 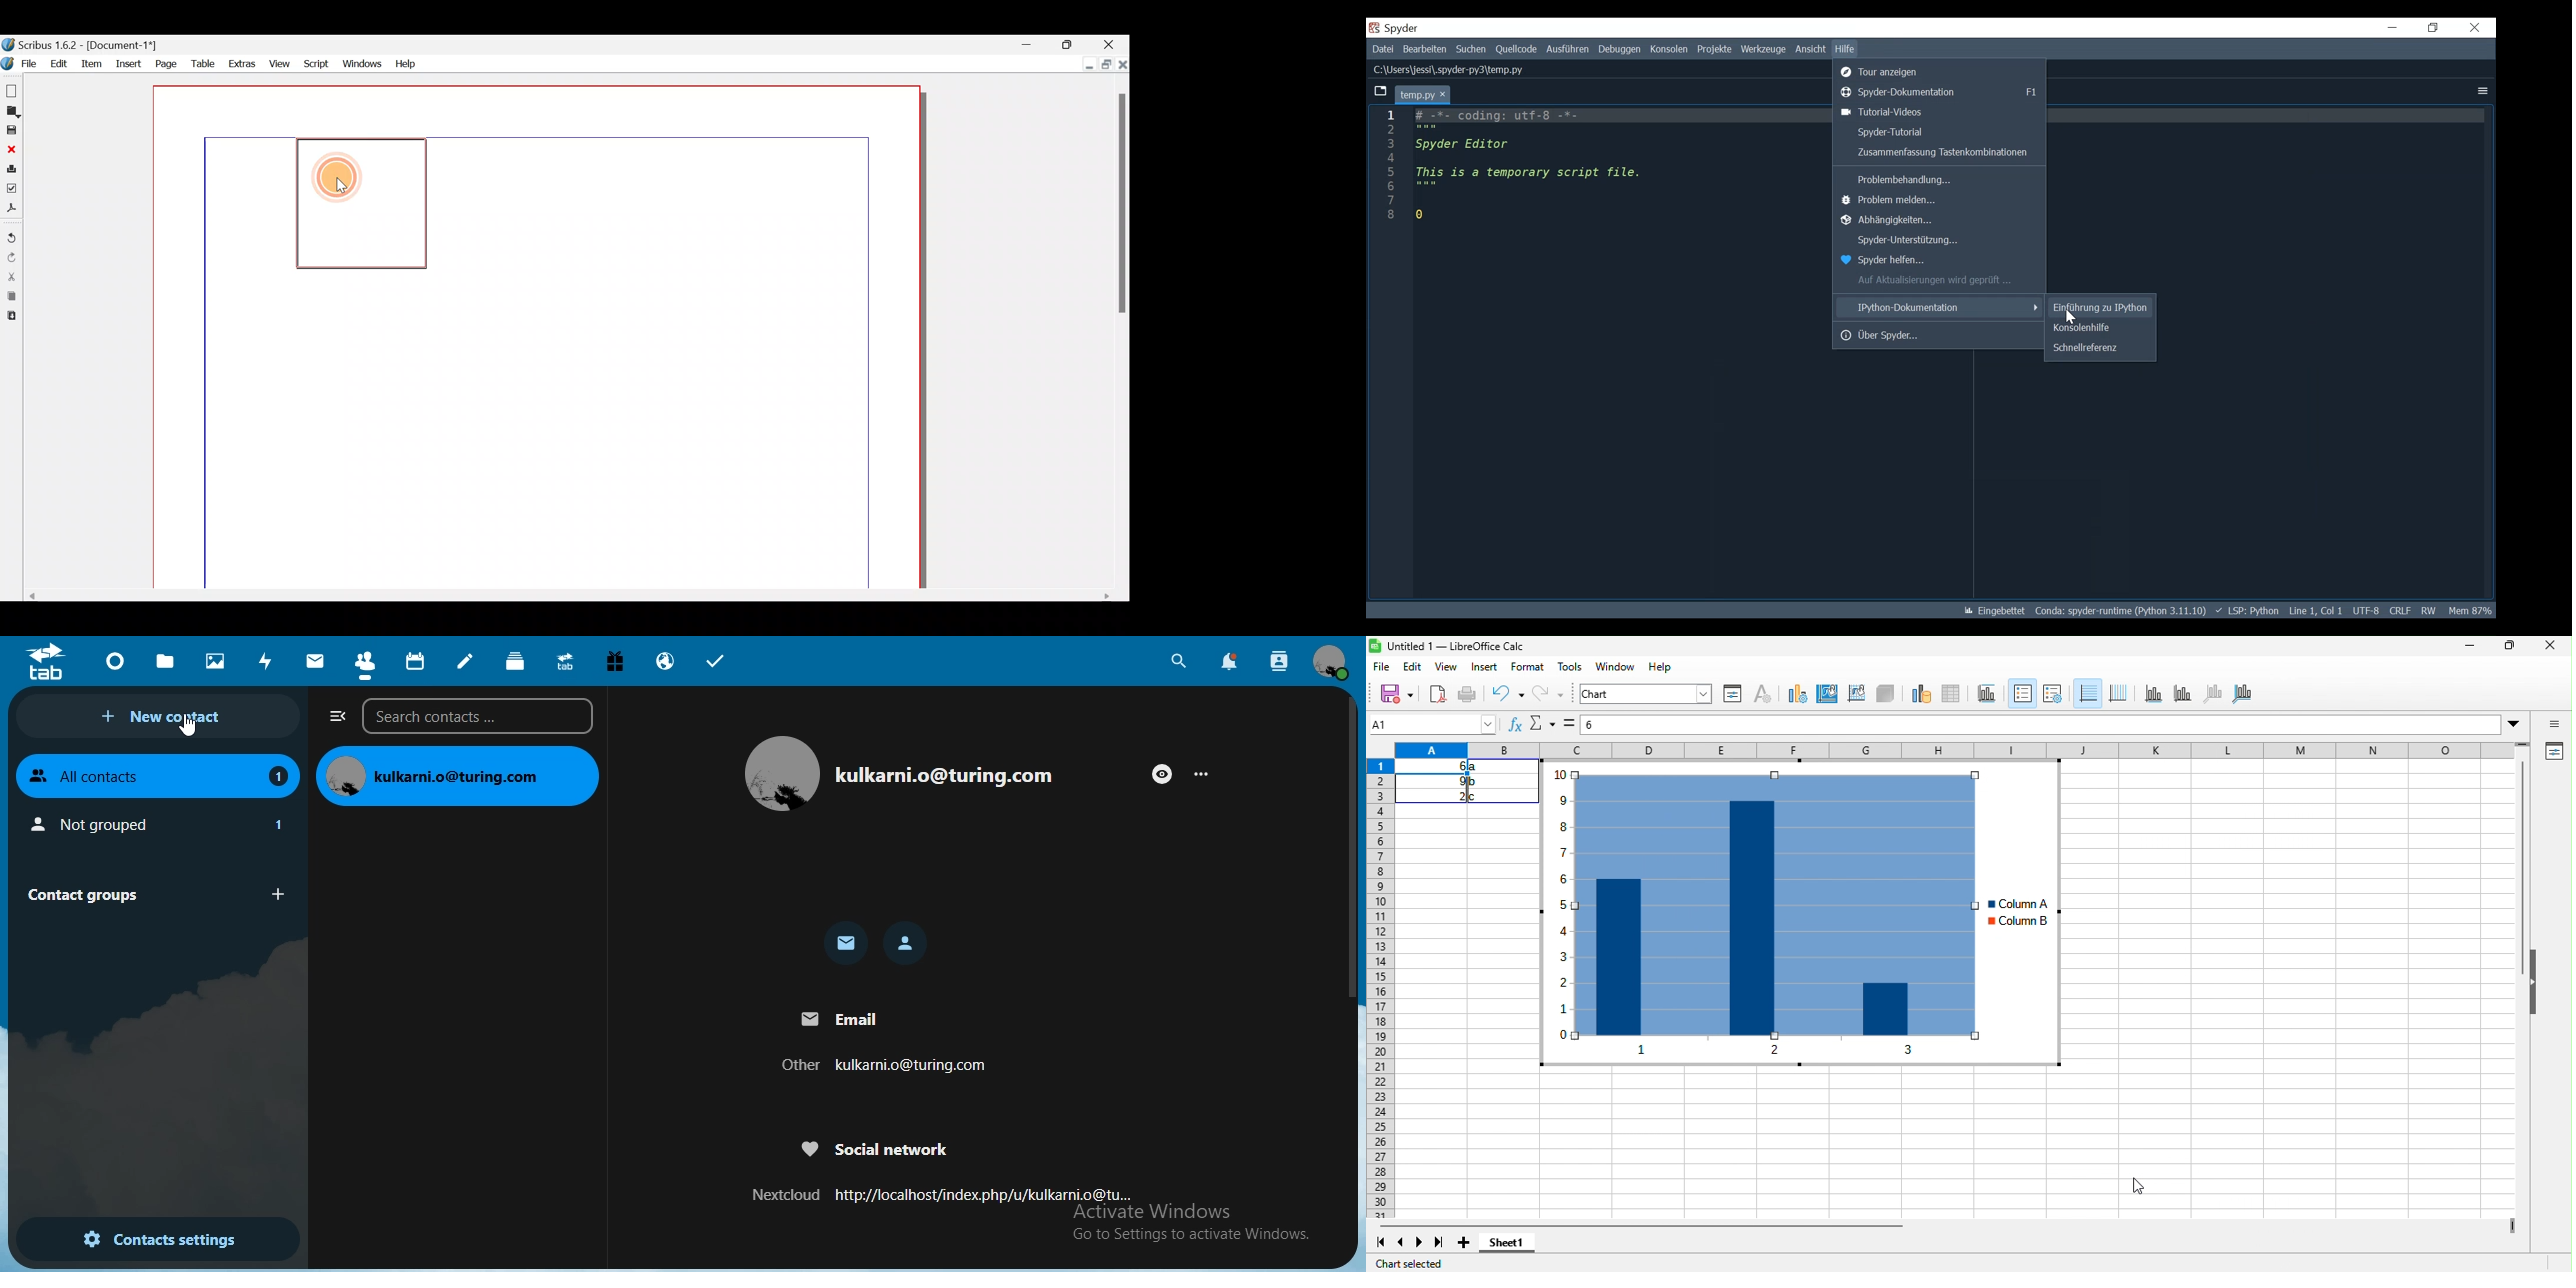 I want to click on b, so click(x=1474, y=782).